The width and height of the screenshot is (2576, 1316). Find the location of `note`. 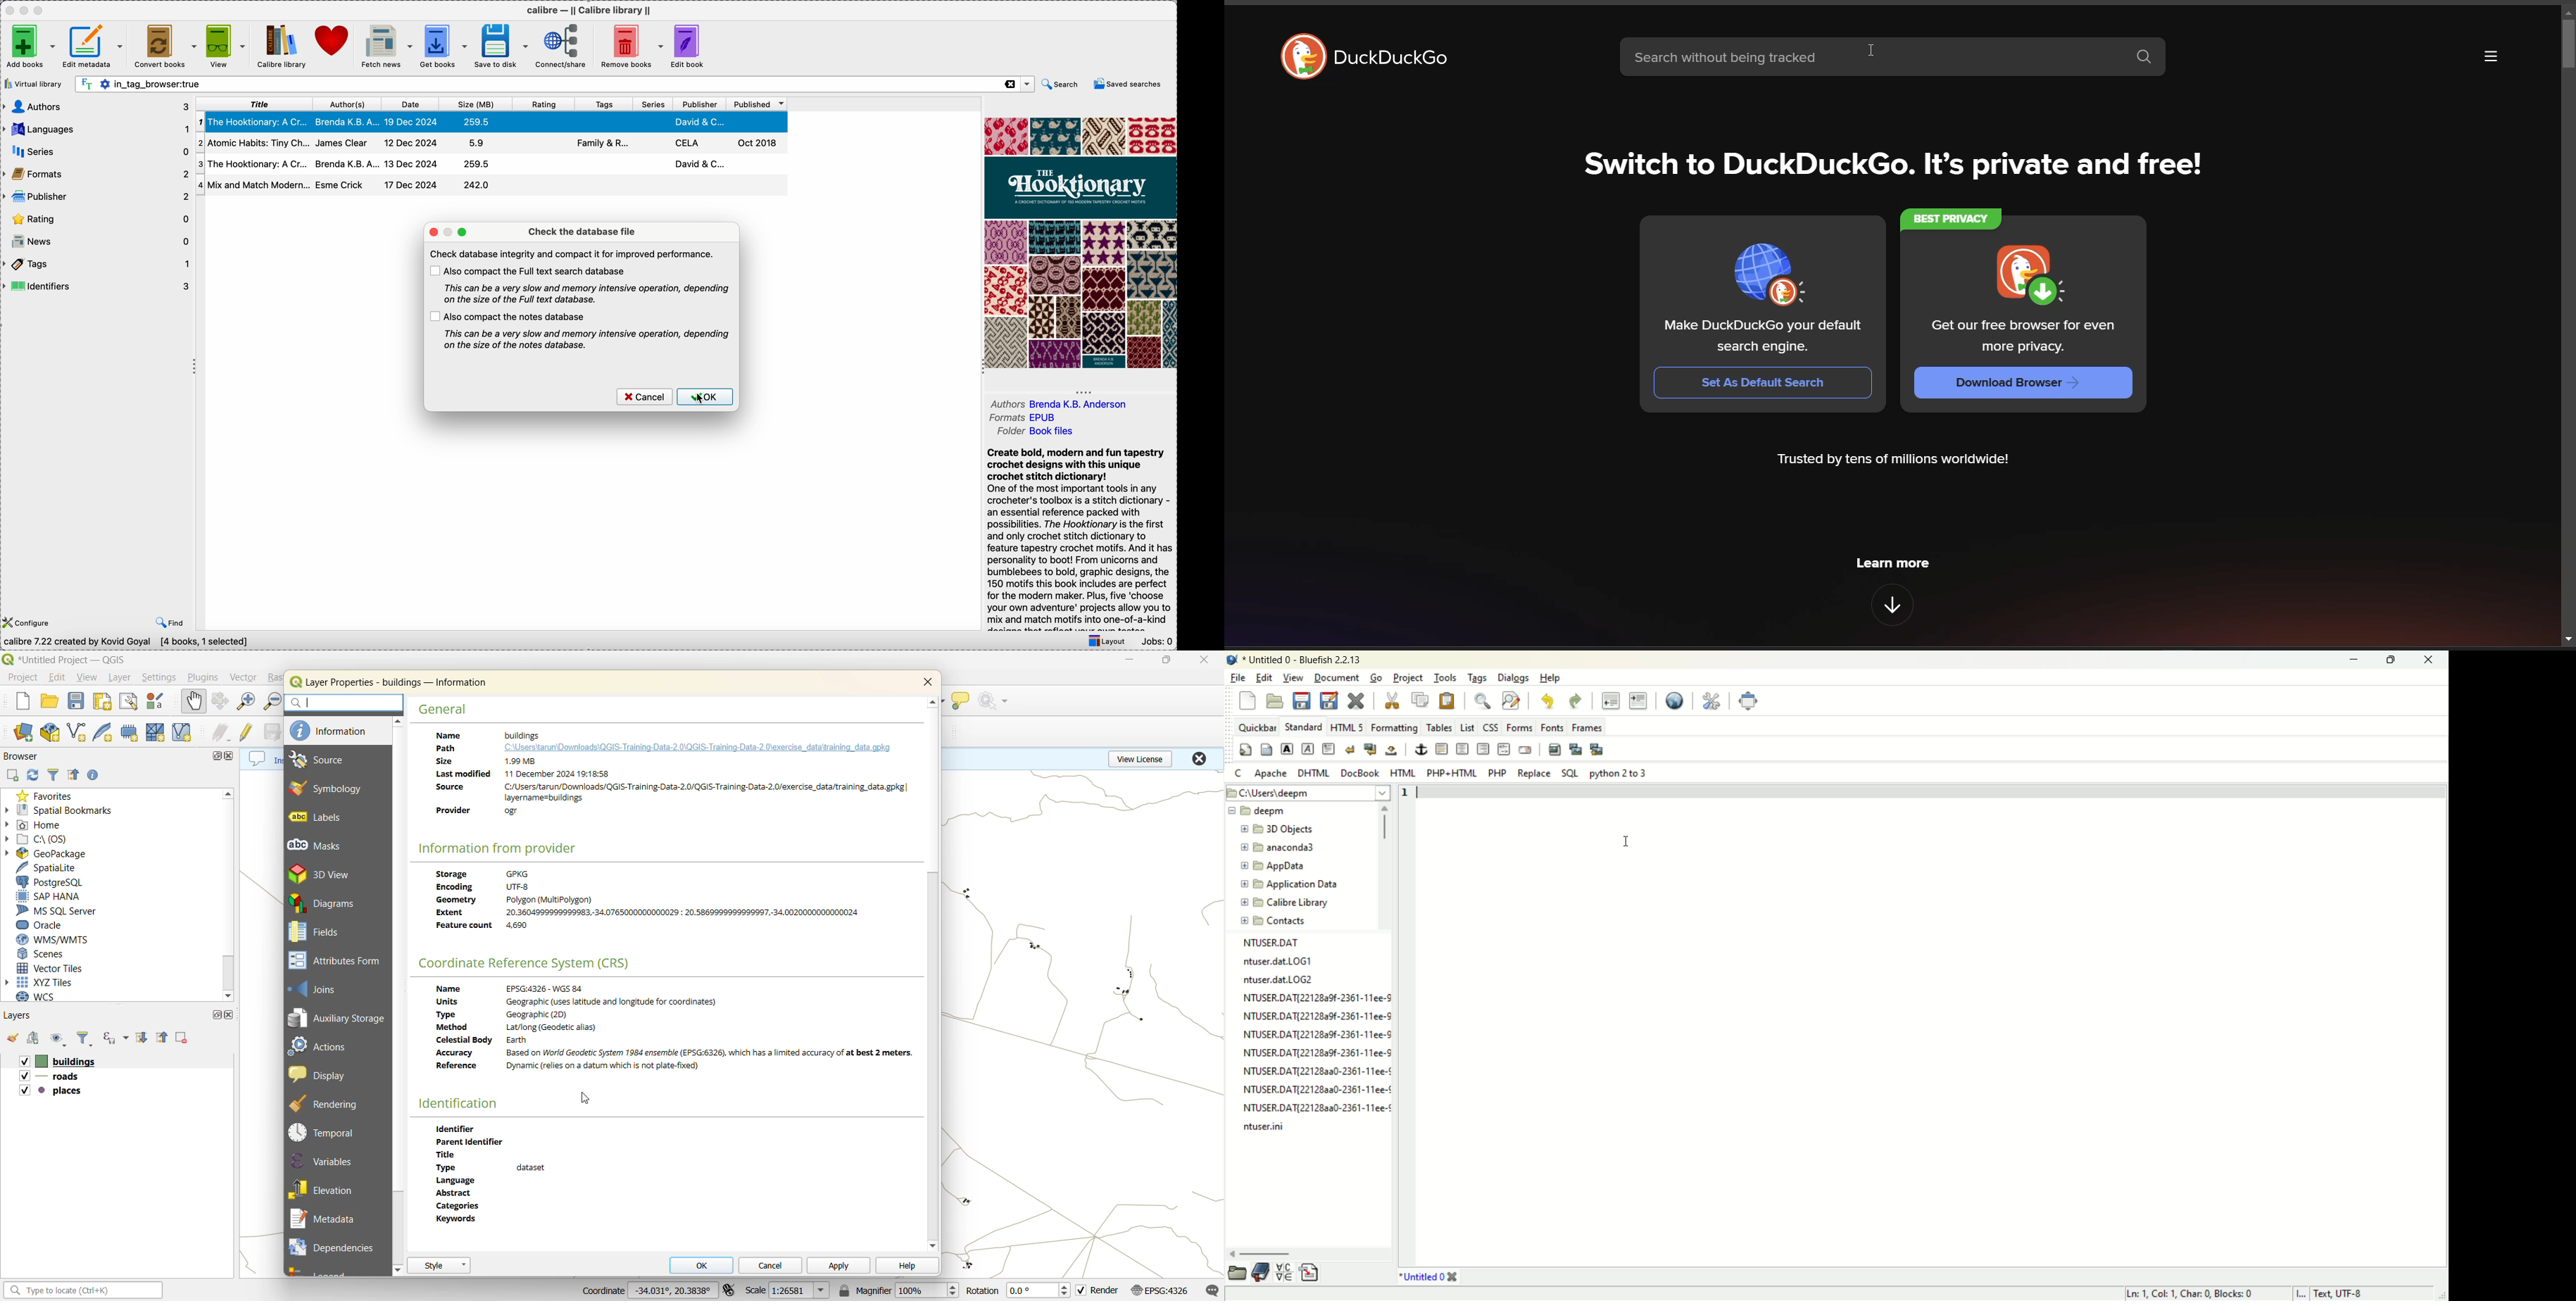

note is located at coordinates (587, 342).